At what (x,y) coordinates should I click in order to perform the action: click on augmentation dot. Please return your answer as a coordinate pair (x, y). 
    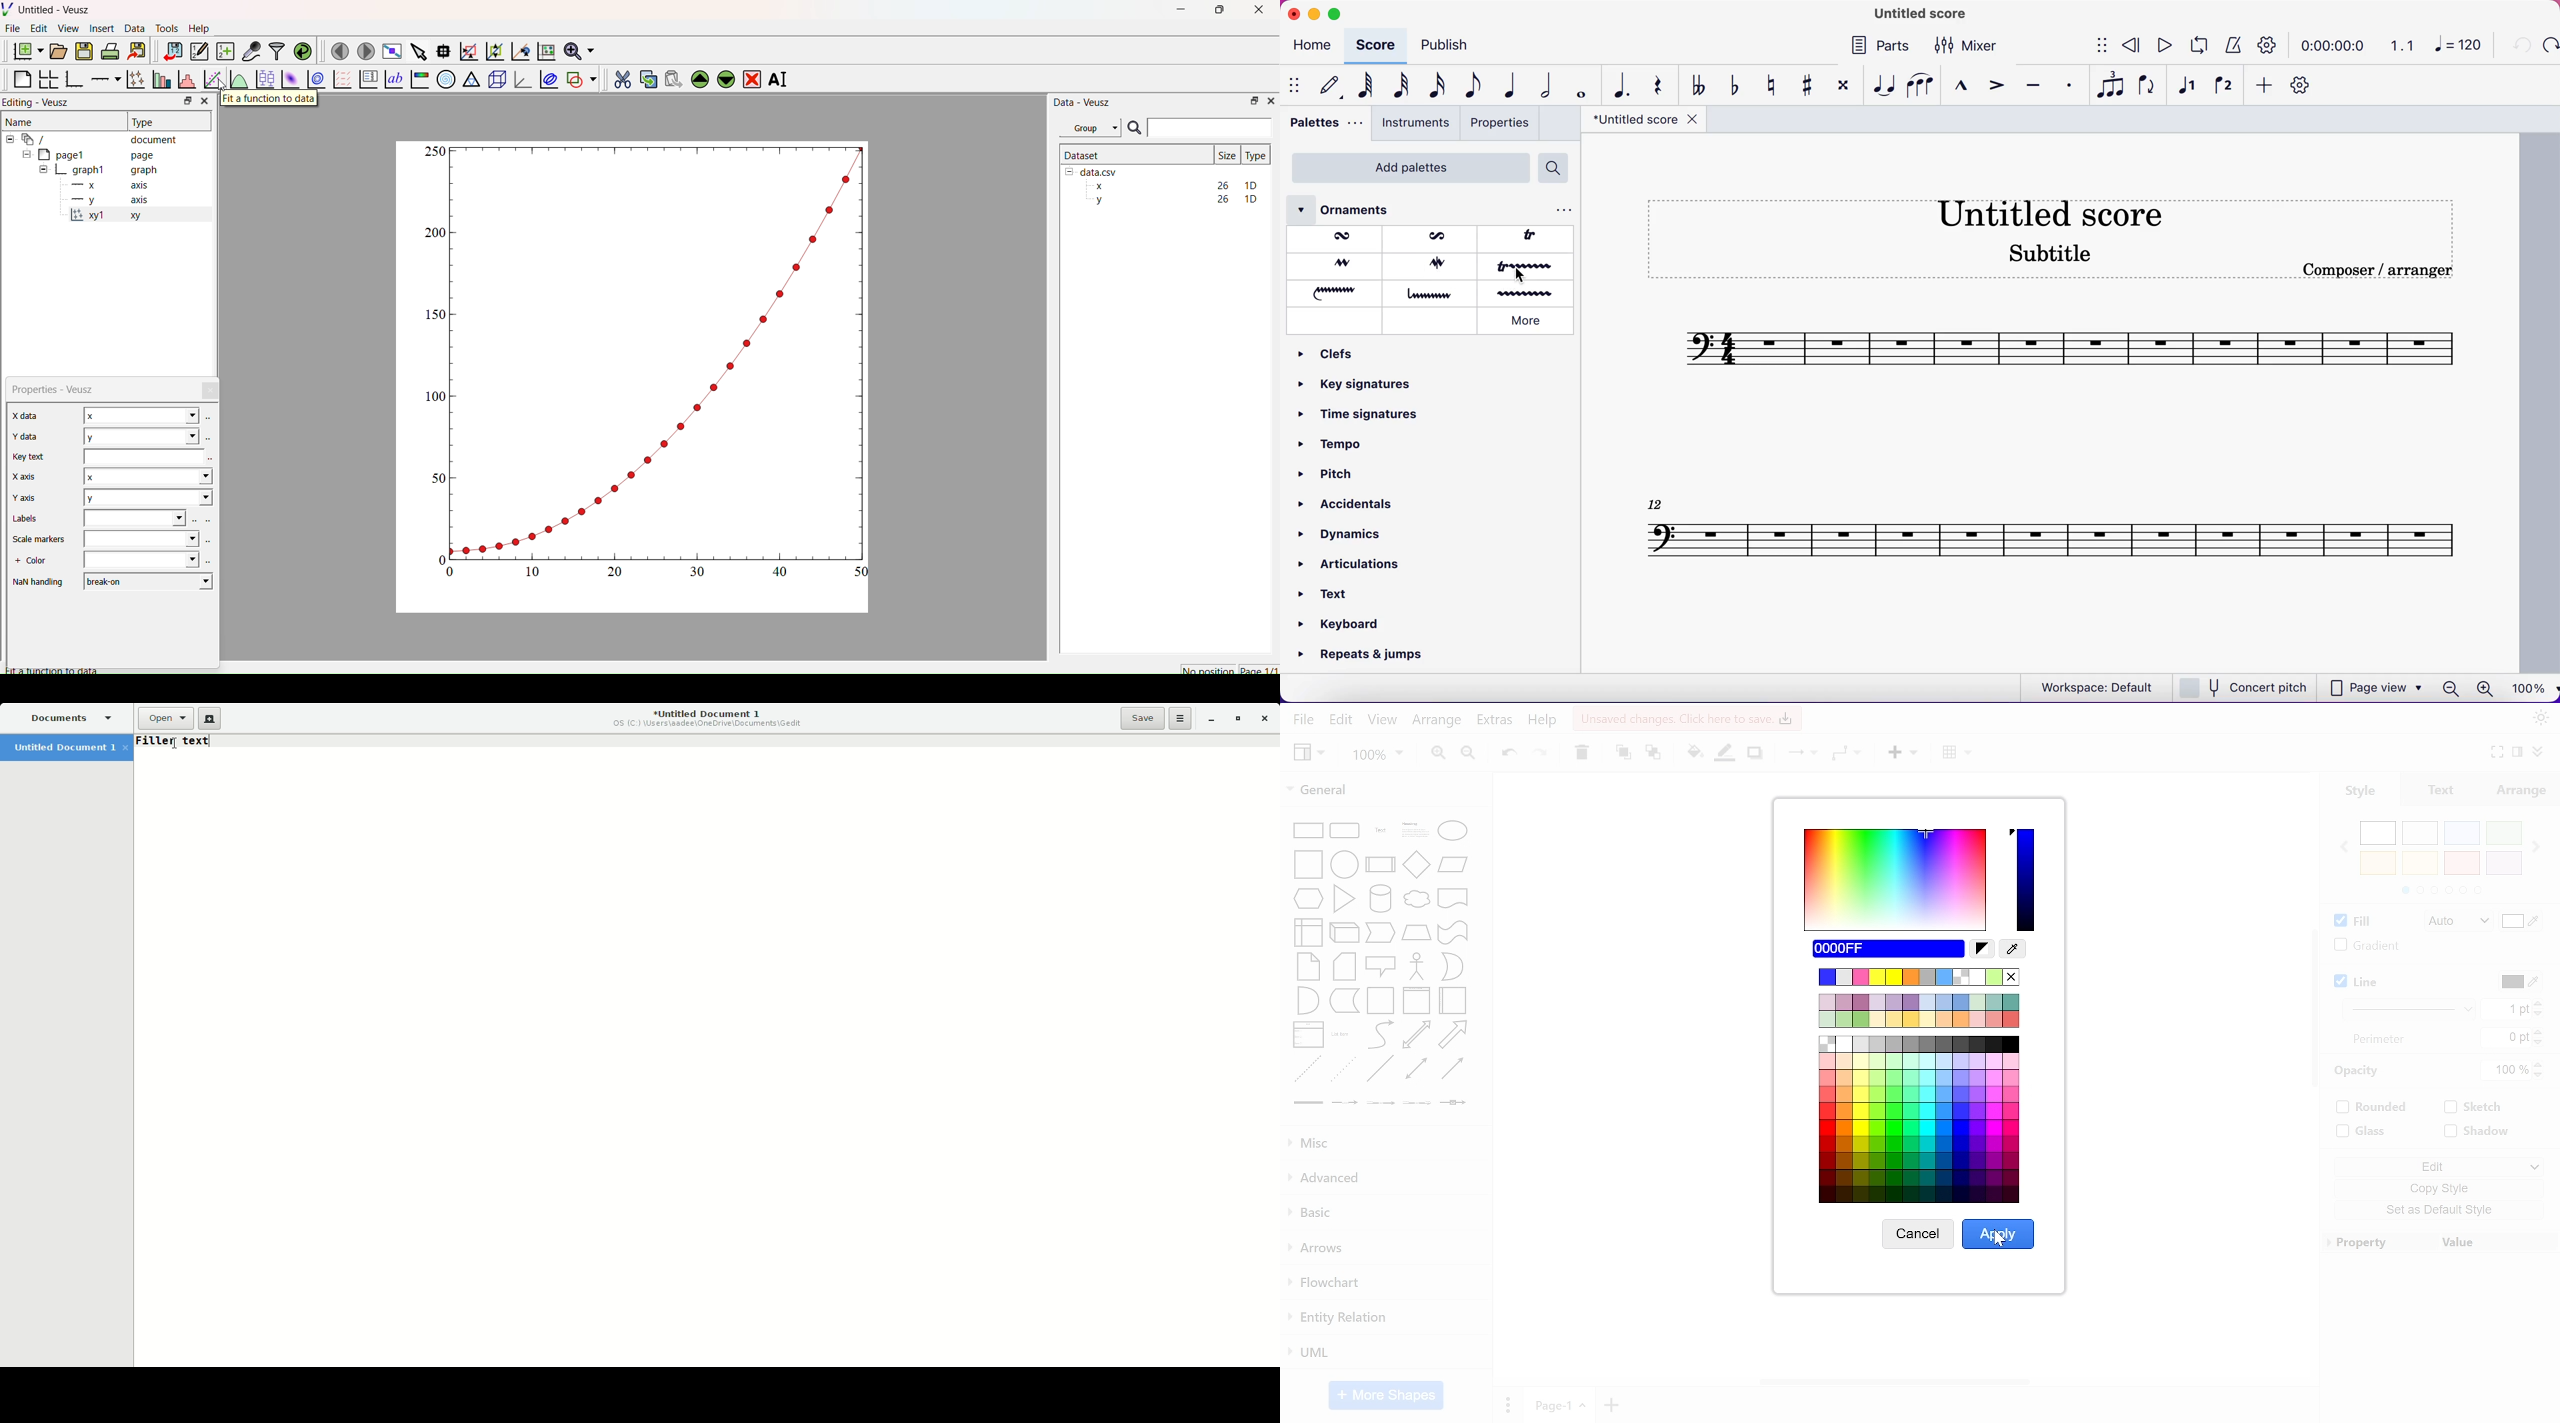
    Looking at the image, I should click on (1618, 85).